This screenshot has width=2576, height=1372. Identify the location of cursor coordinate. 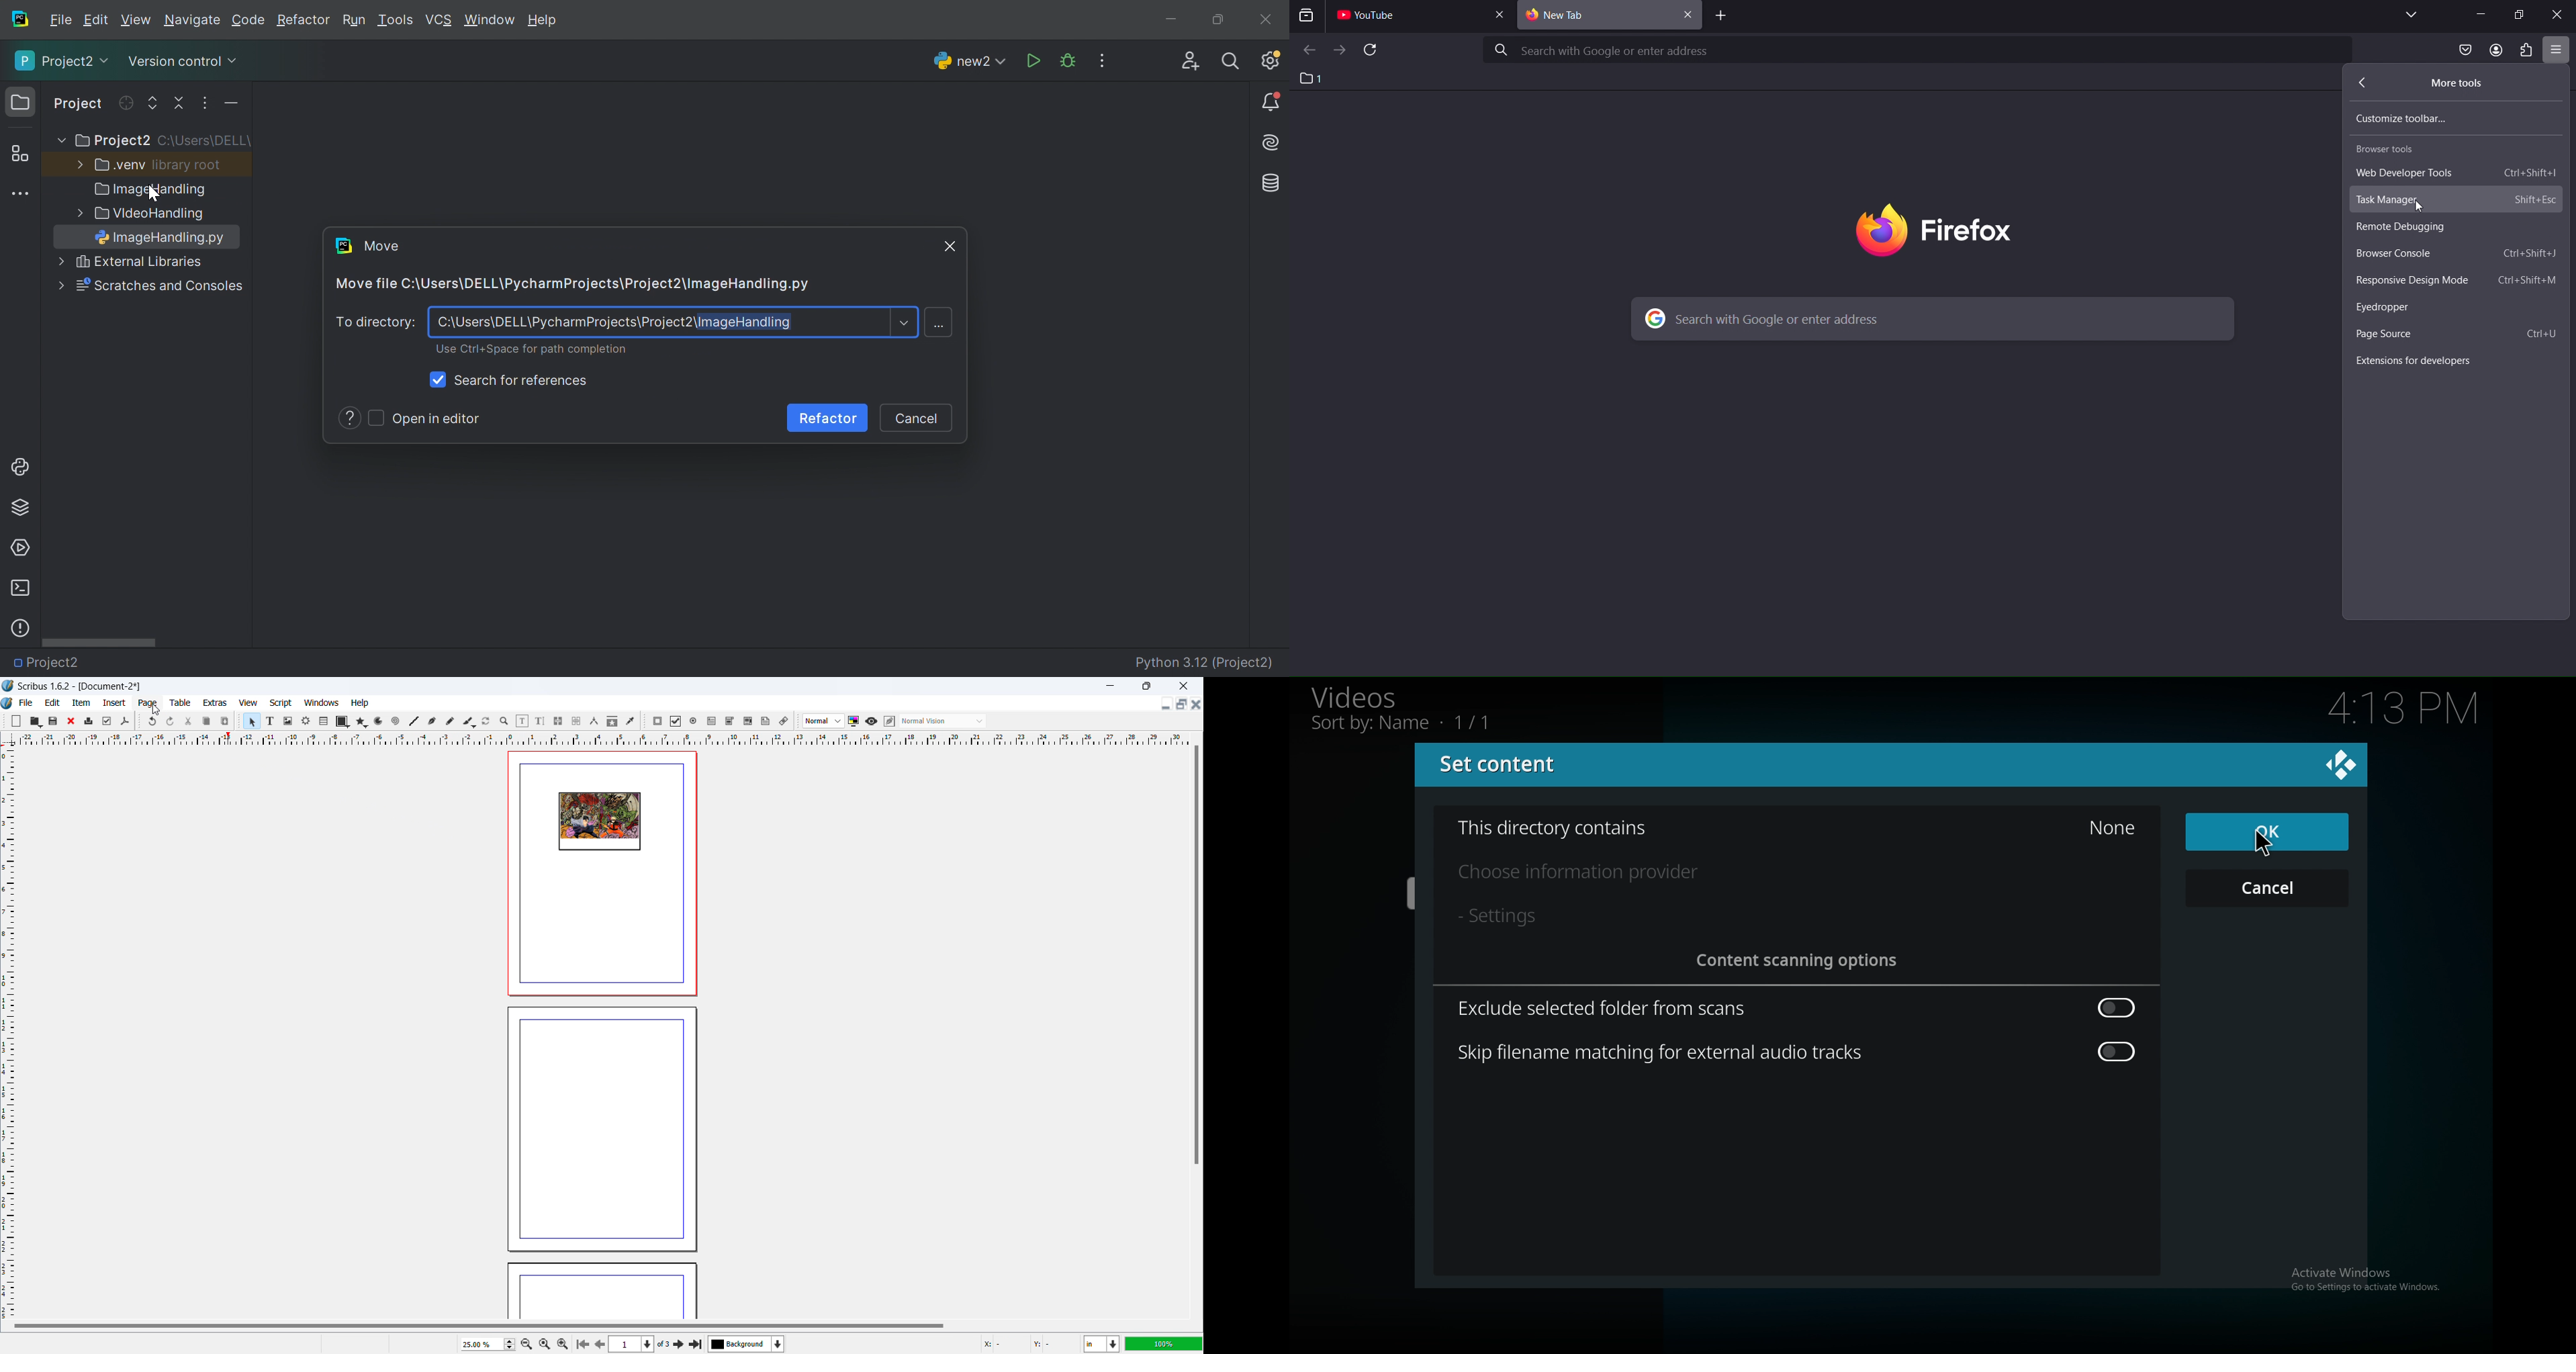
(1027, 1342).